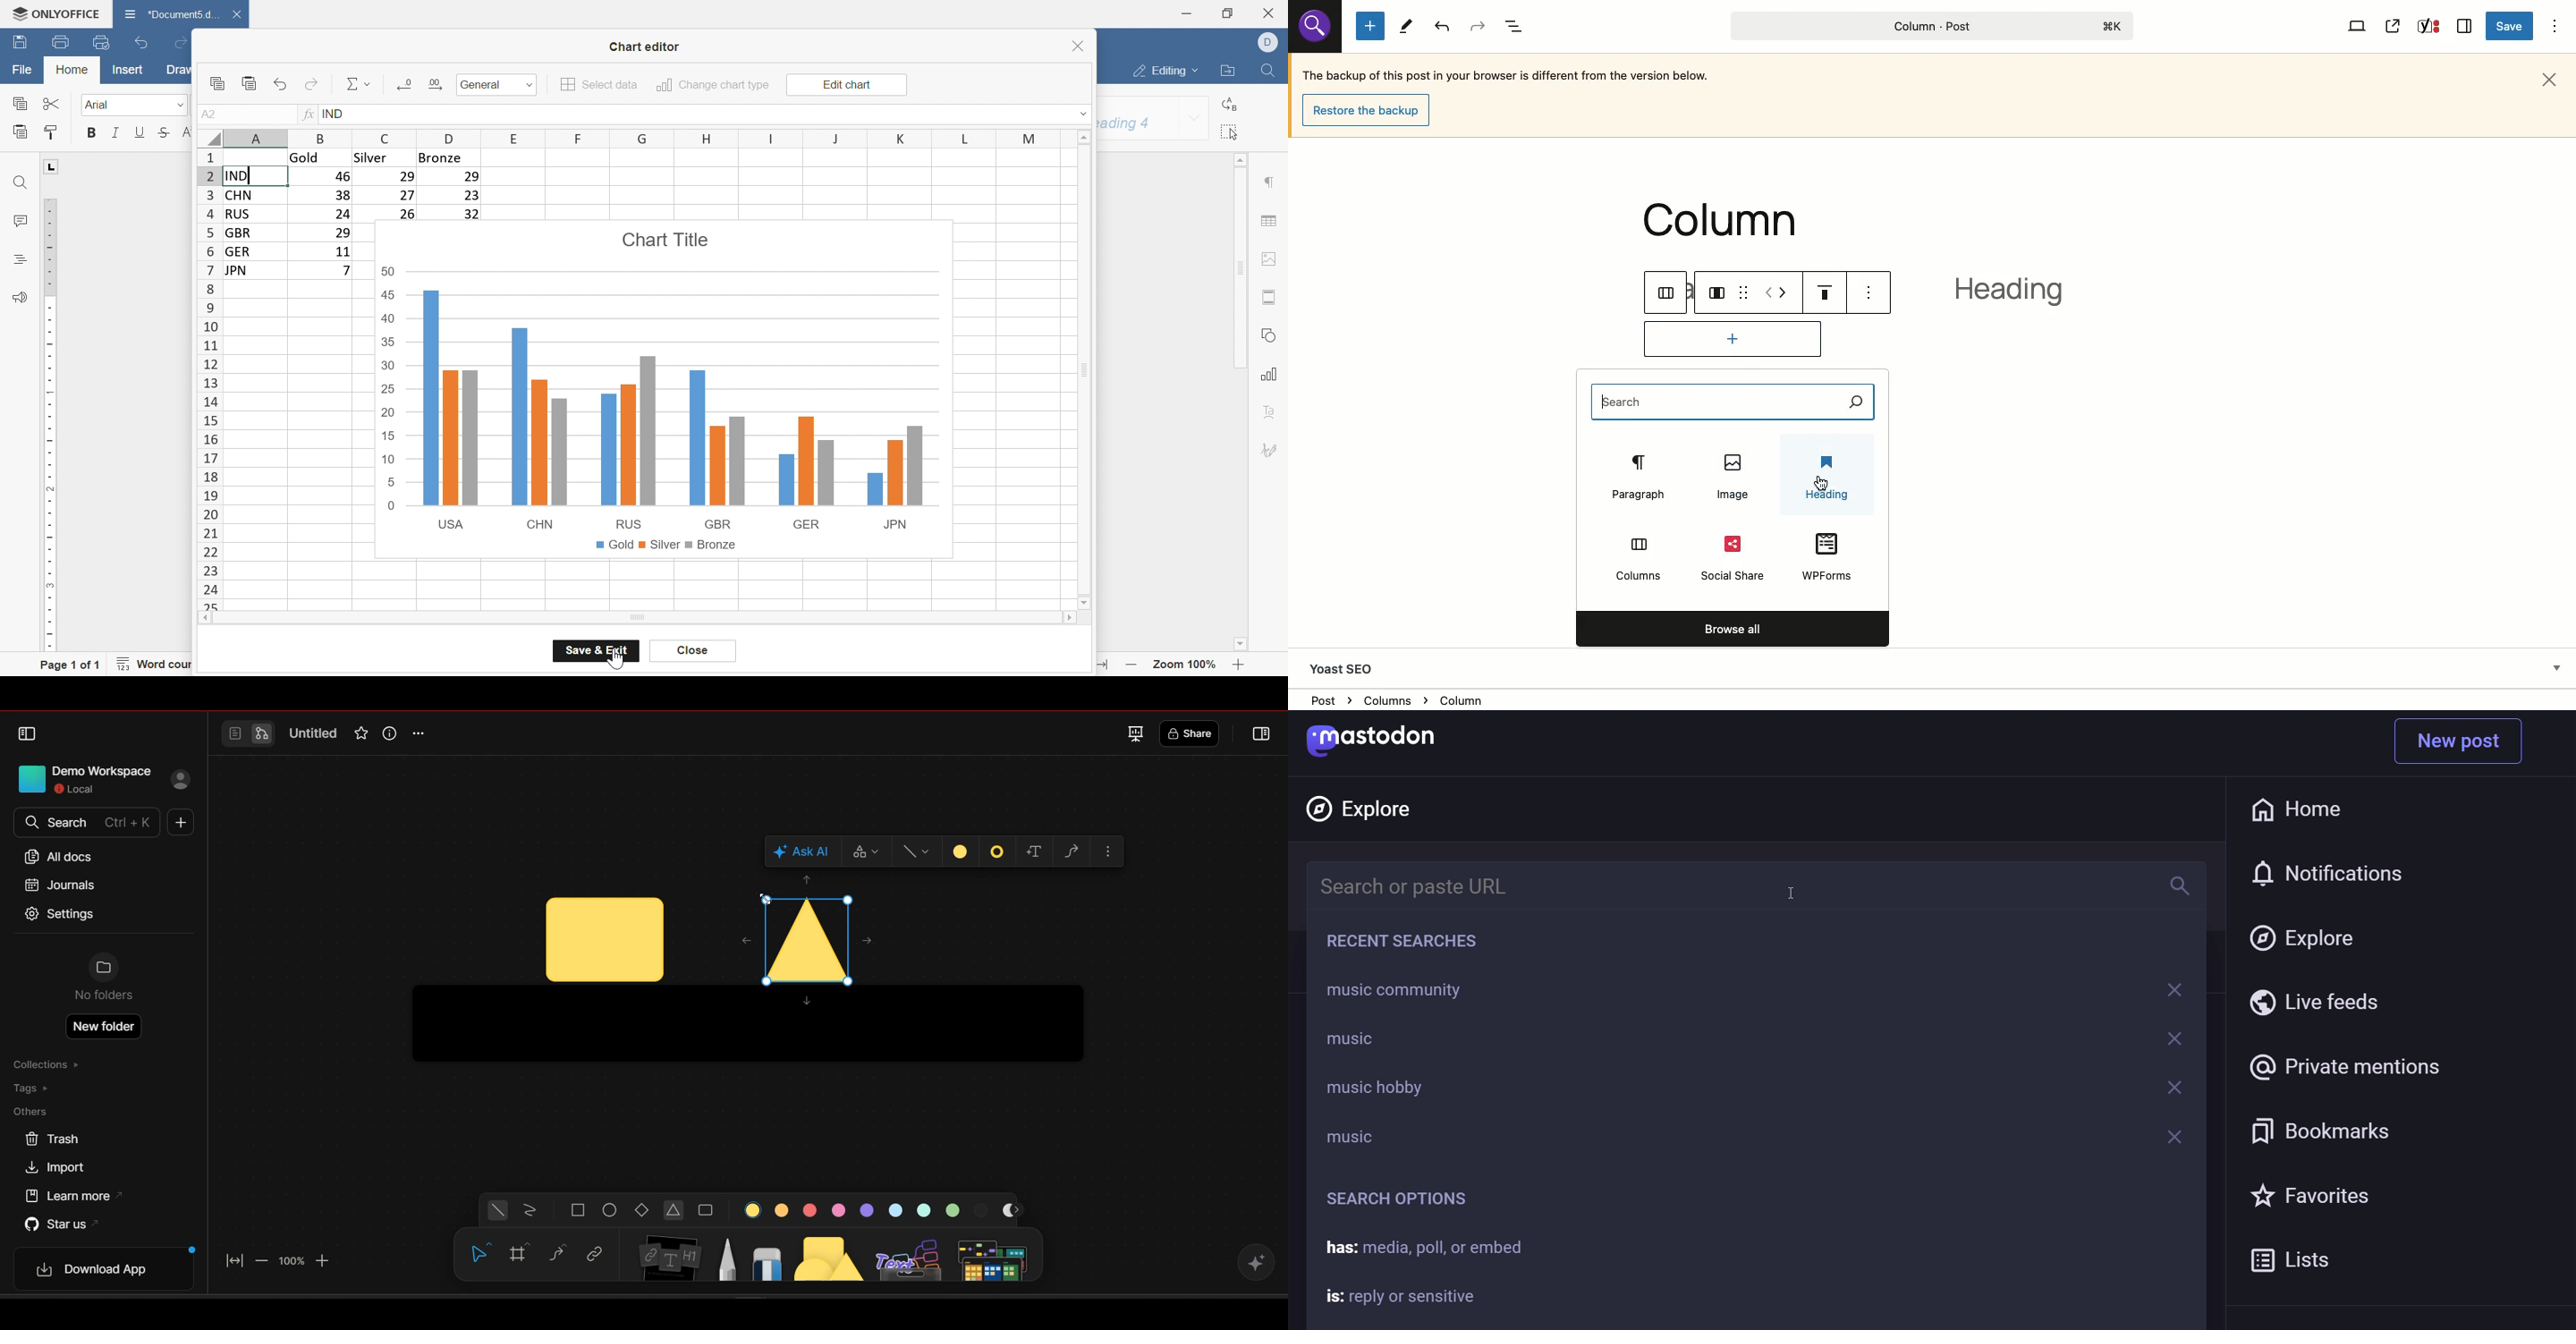 The height and width of the screenshot is (1344, 2576). I want to click on Cursor, so click(612, 658).